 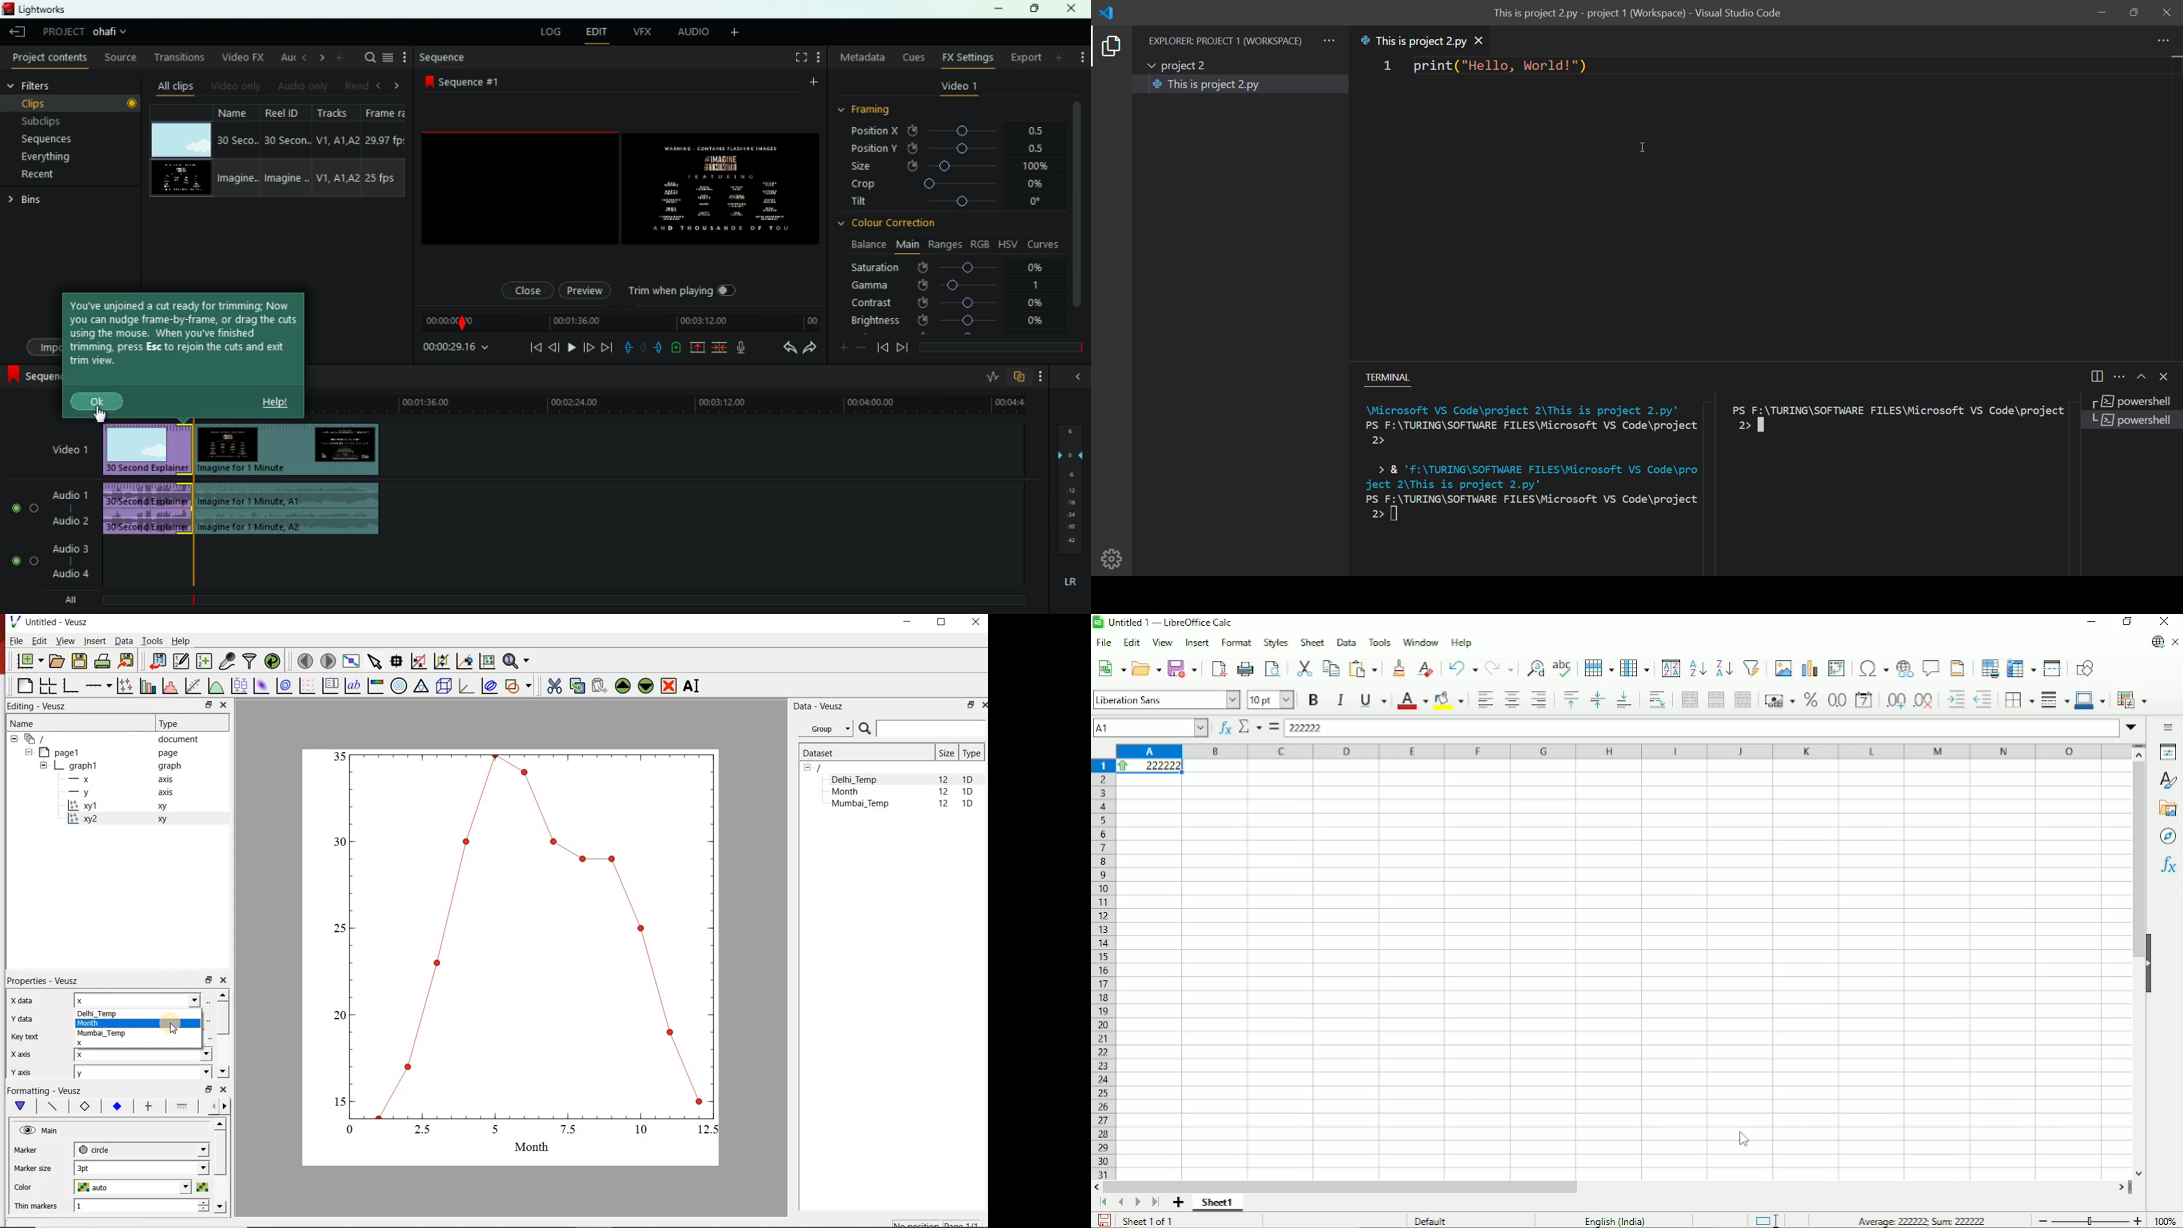 What do you see at coordinates (956, 148) in the screenshot?
I see `position y` at bounding box center [956, 148].